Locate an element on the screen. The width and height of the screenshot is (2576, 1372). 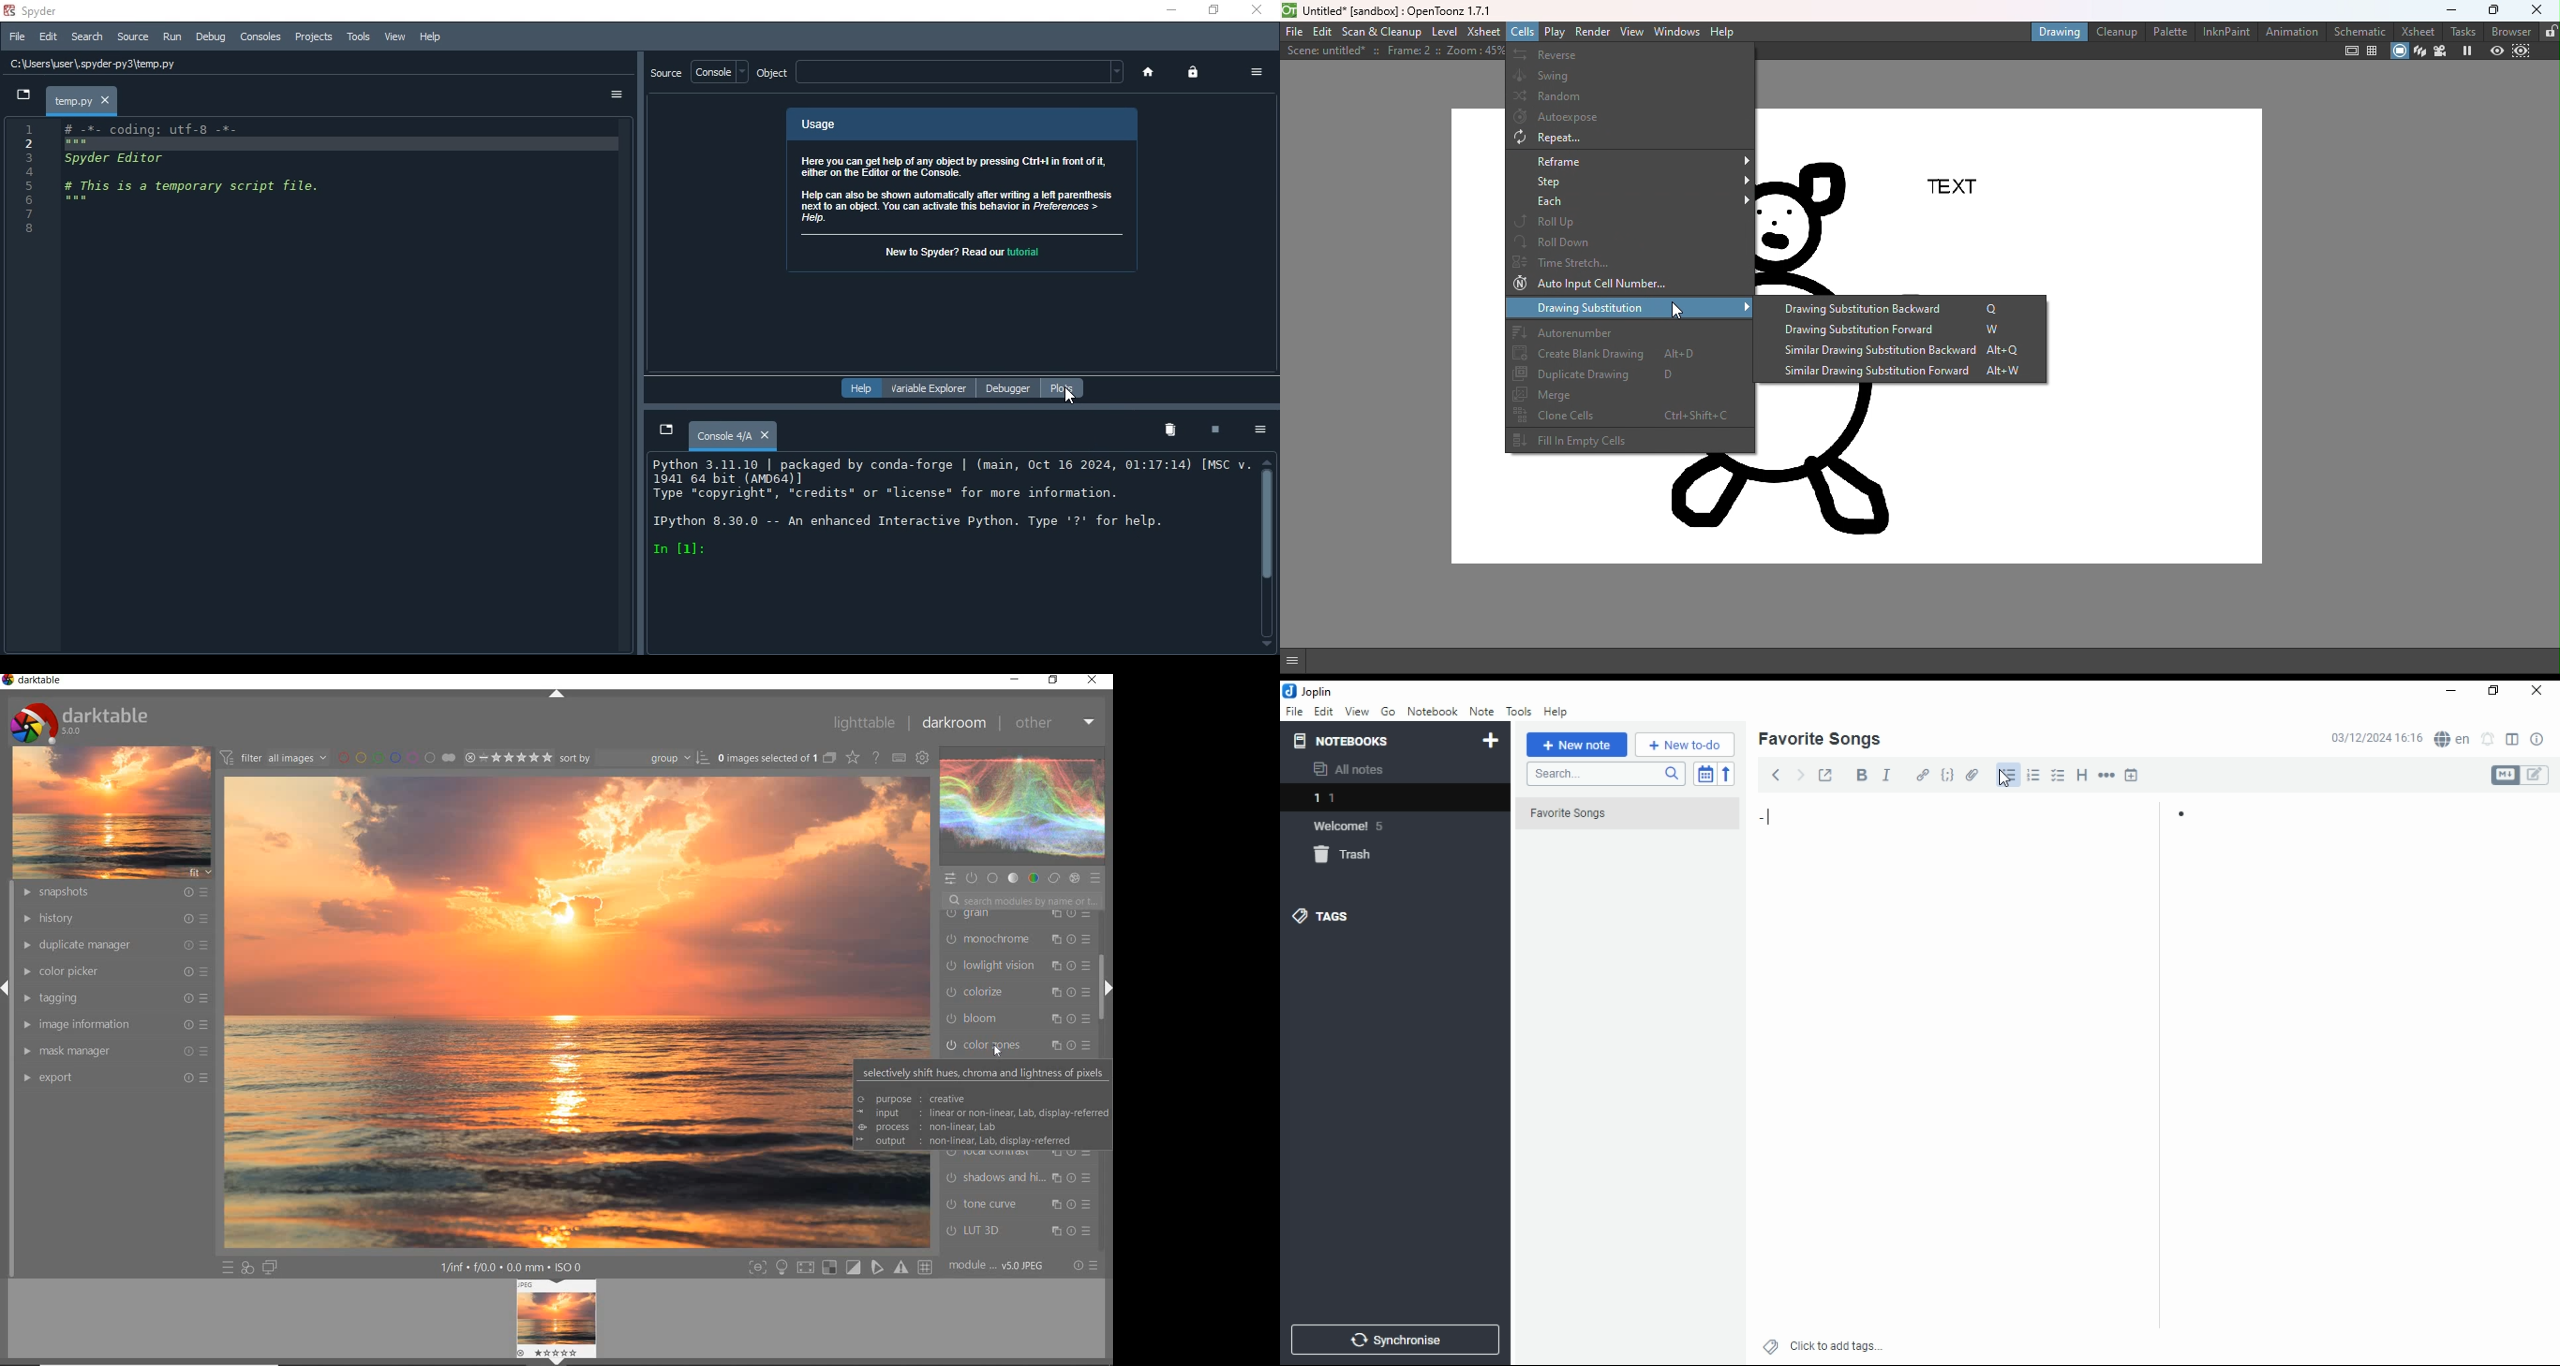
EXPAND/COLLAPSE is located at coordinates (1106, 990).